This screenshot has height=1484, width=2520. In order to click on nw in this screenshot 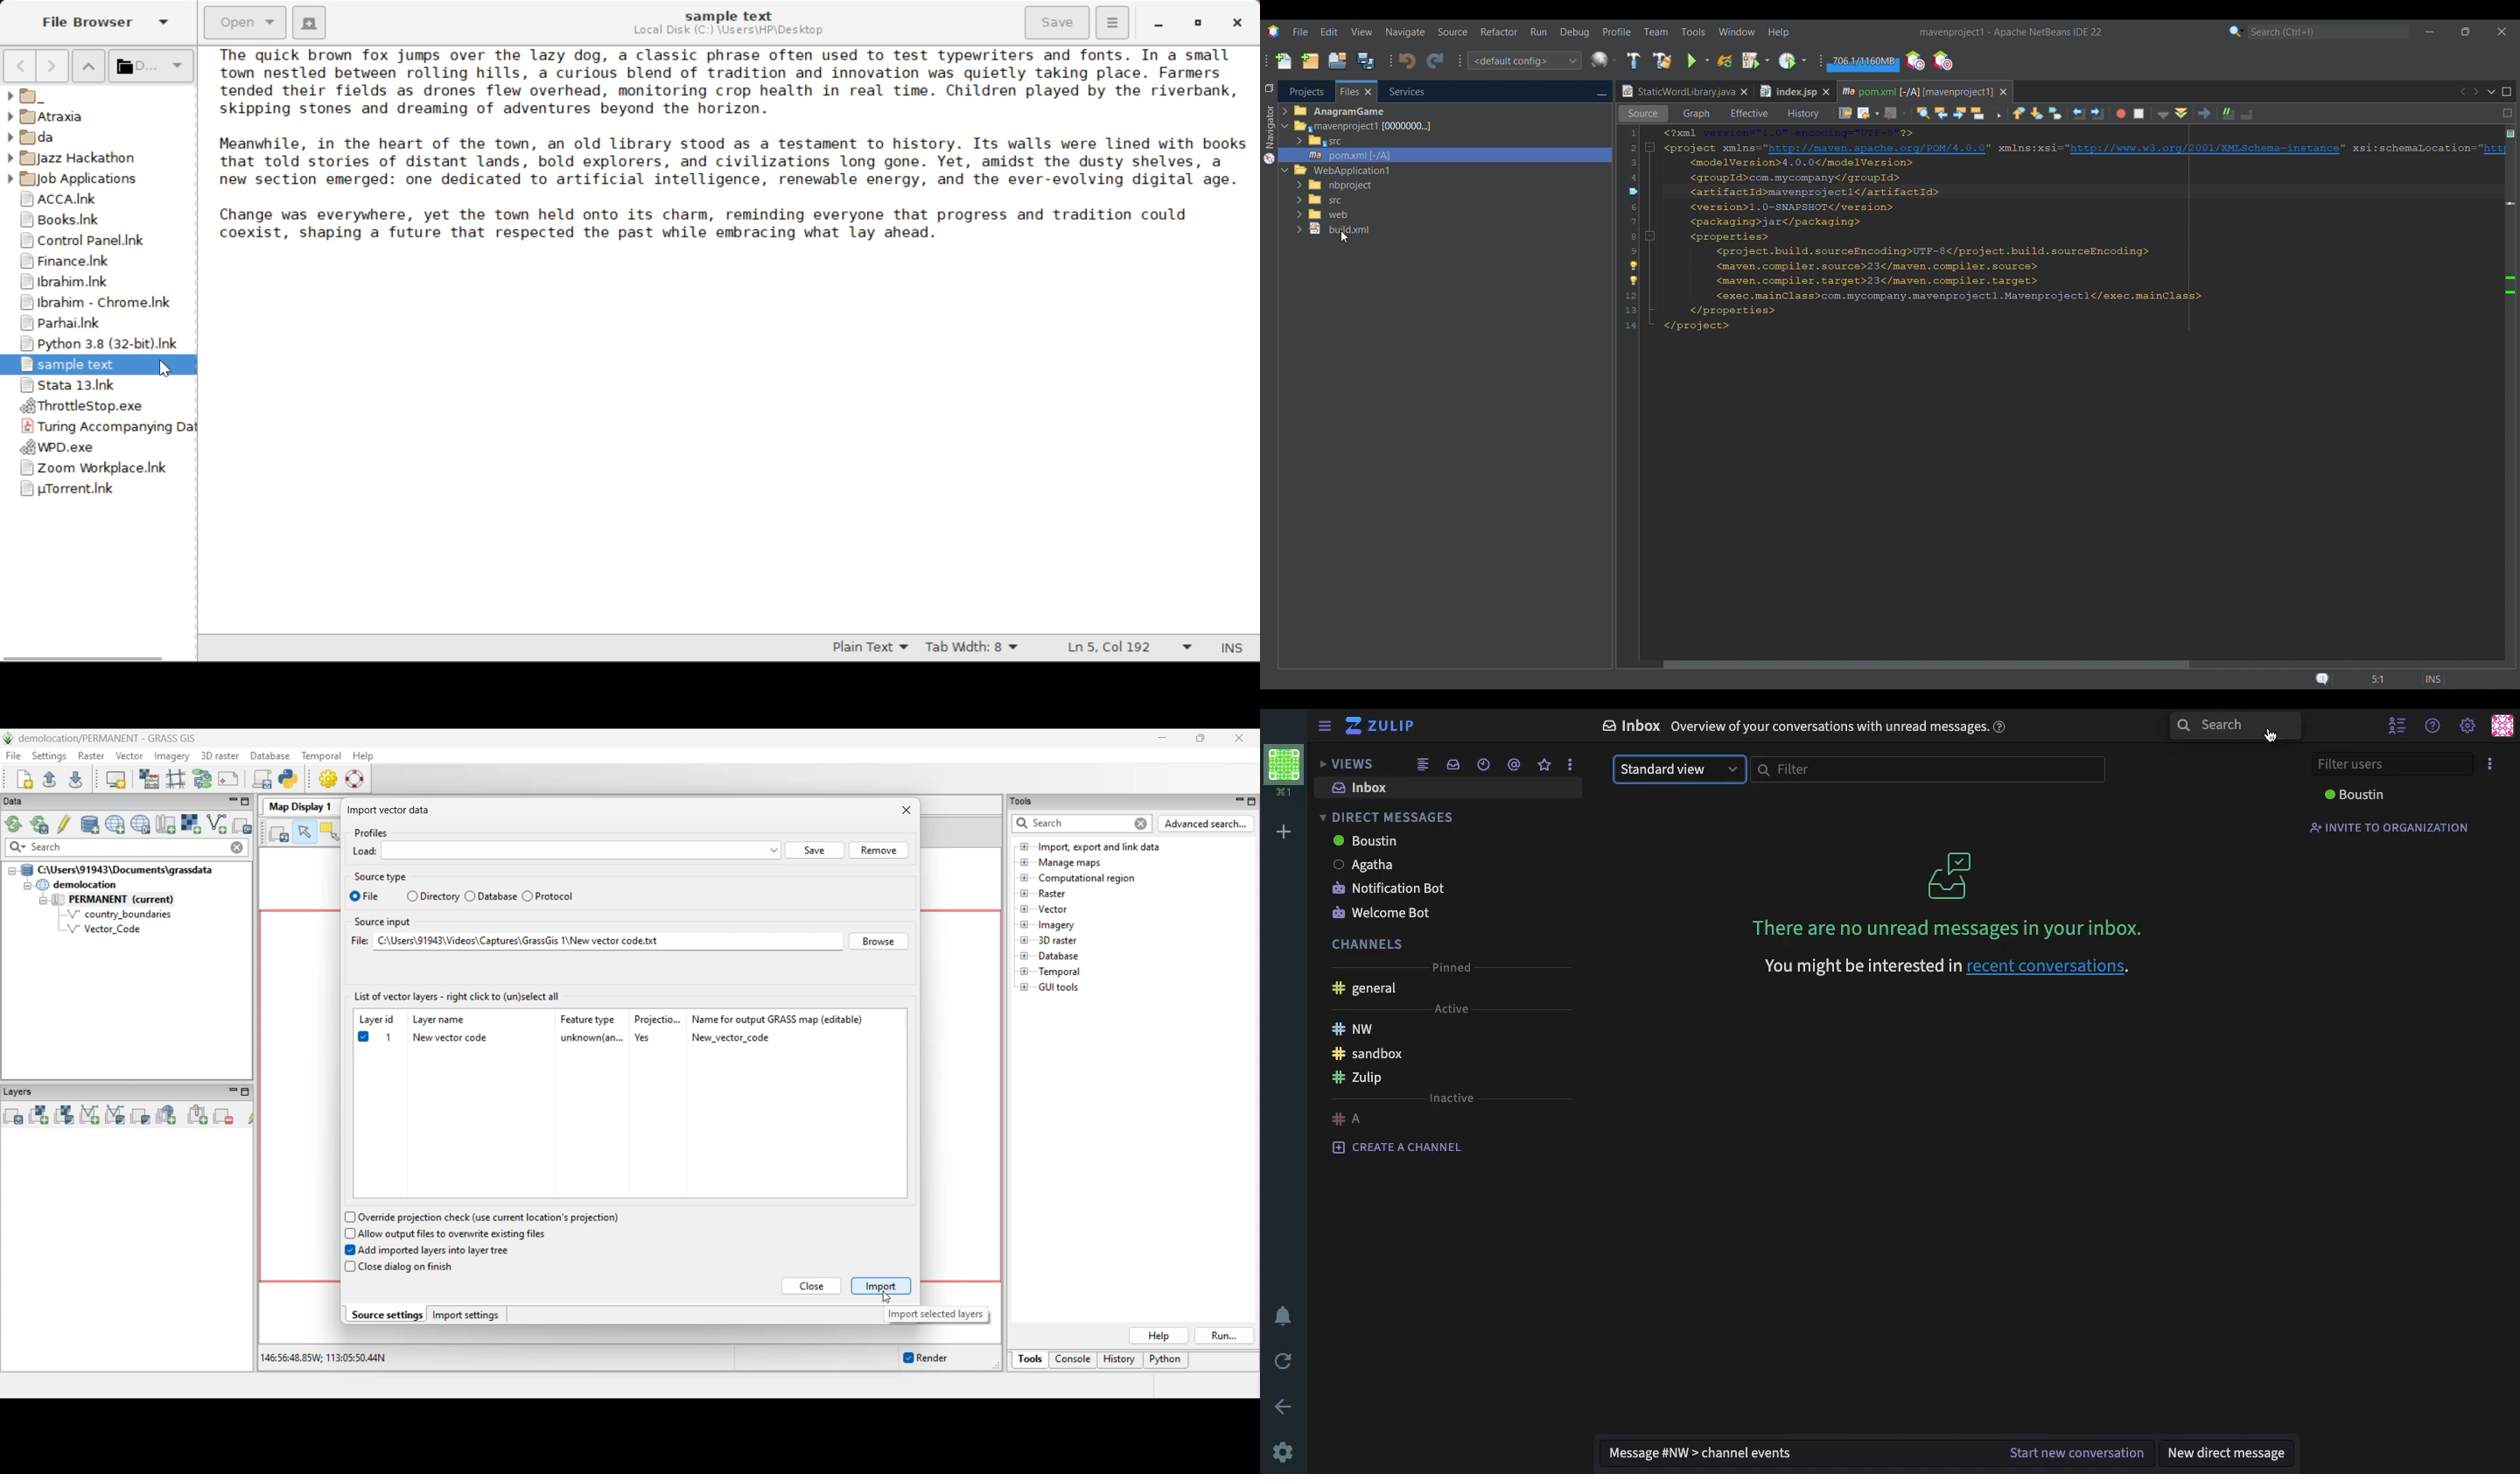, I will do `click(1354, 1031)`.